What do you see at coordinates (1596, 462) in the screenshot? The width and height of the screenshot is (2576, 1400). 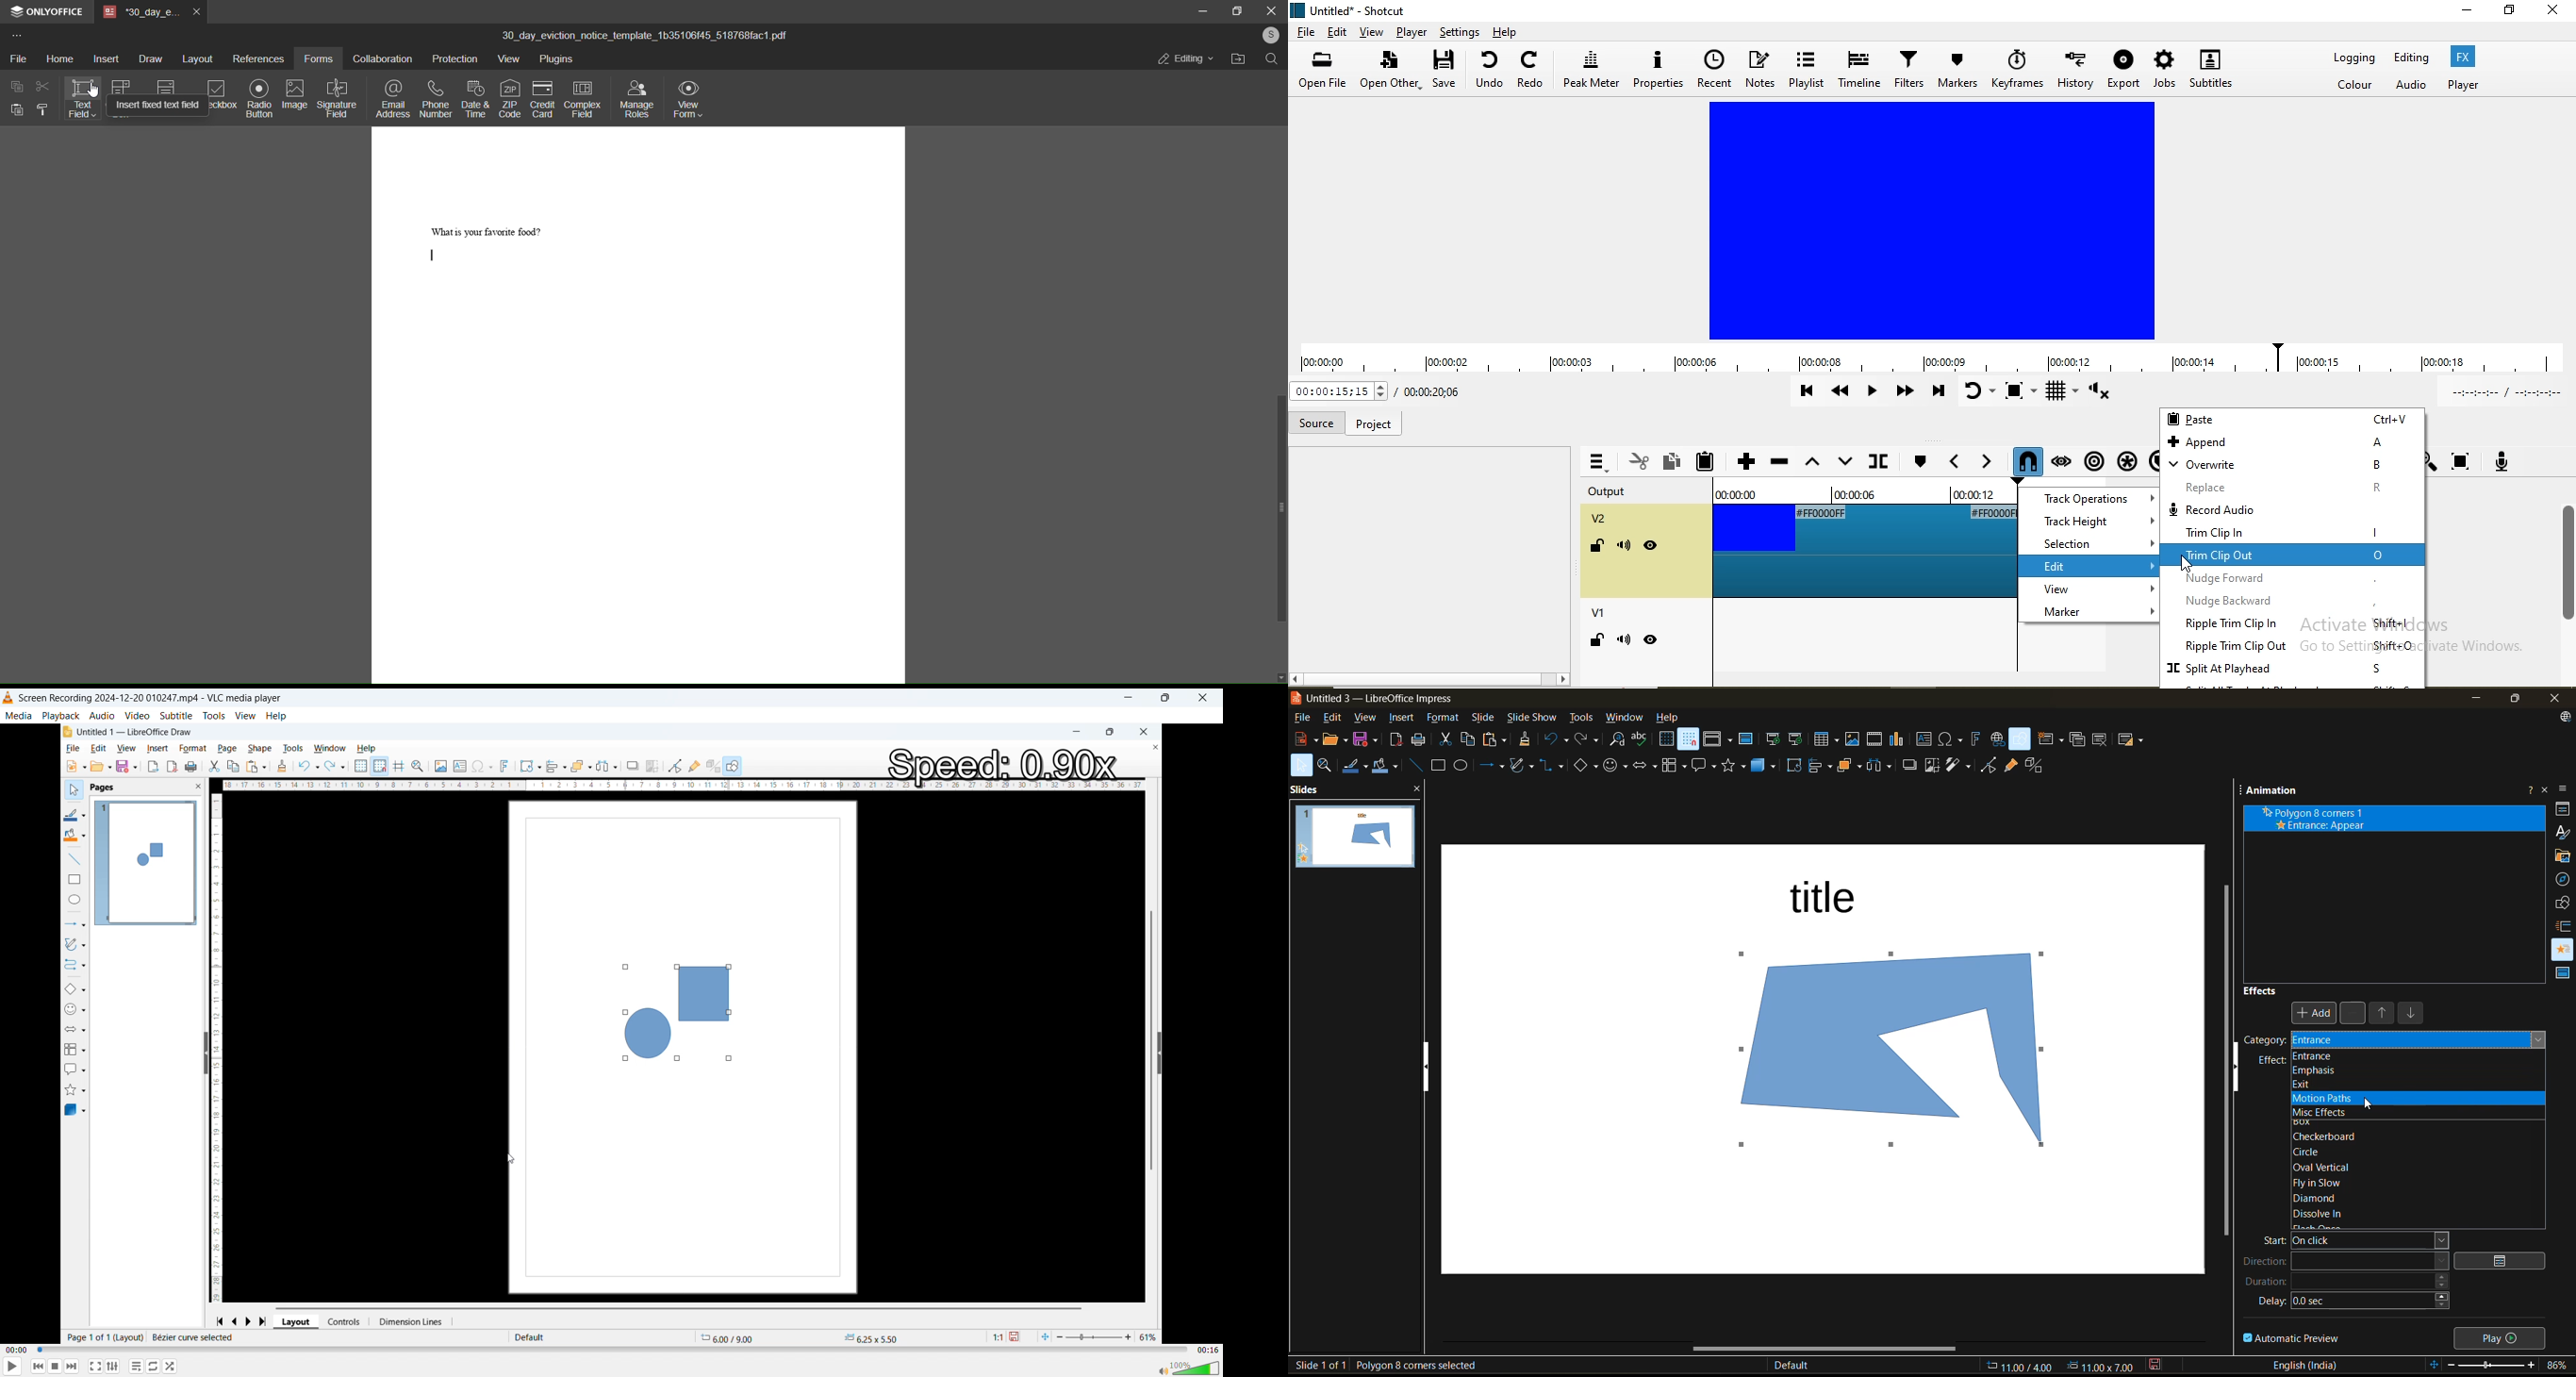 I see `Timeline menu` at bounding box center [1596, 462].